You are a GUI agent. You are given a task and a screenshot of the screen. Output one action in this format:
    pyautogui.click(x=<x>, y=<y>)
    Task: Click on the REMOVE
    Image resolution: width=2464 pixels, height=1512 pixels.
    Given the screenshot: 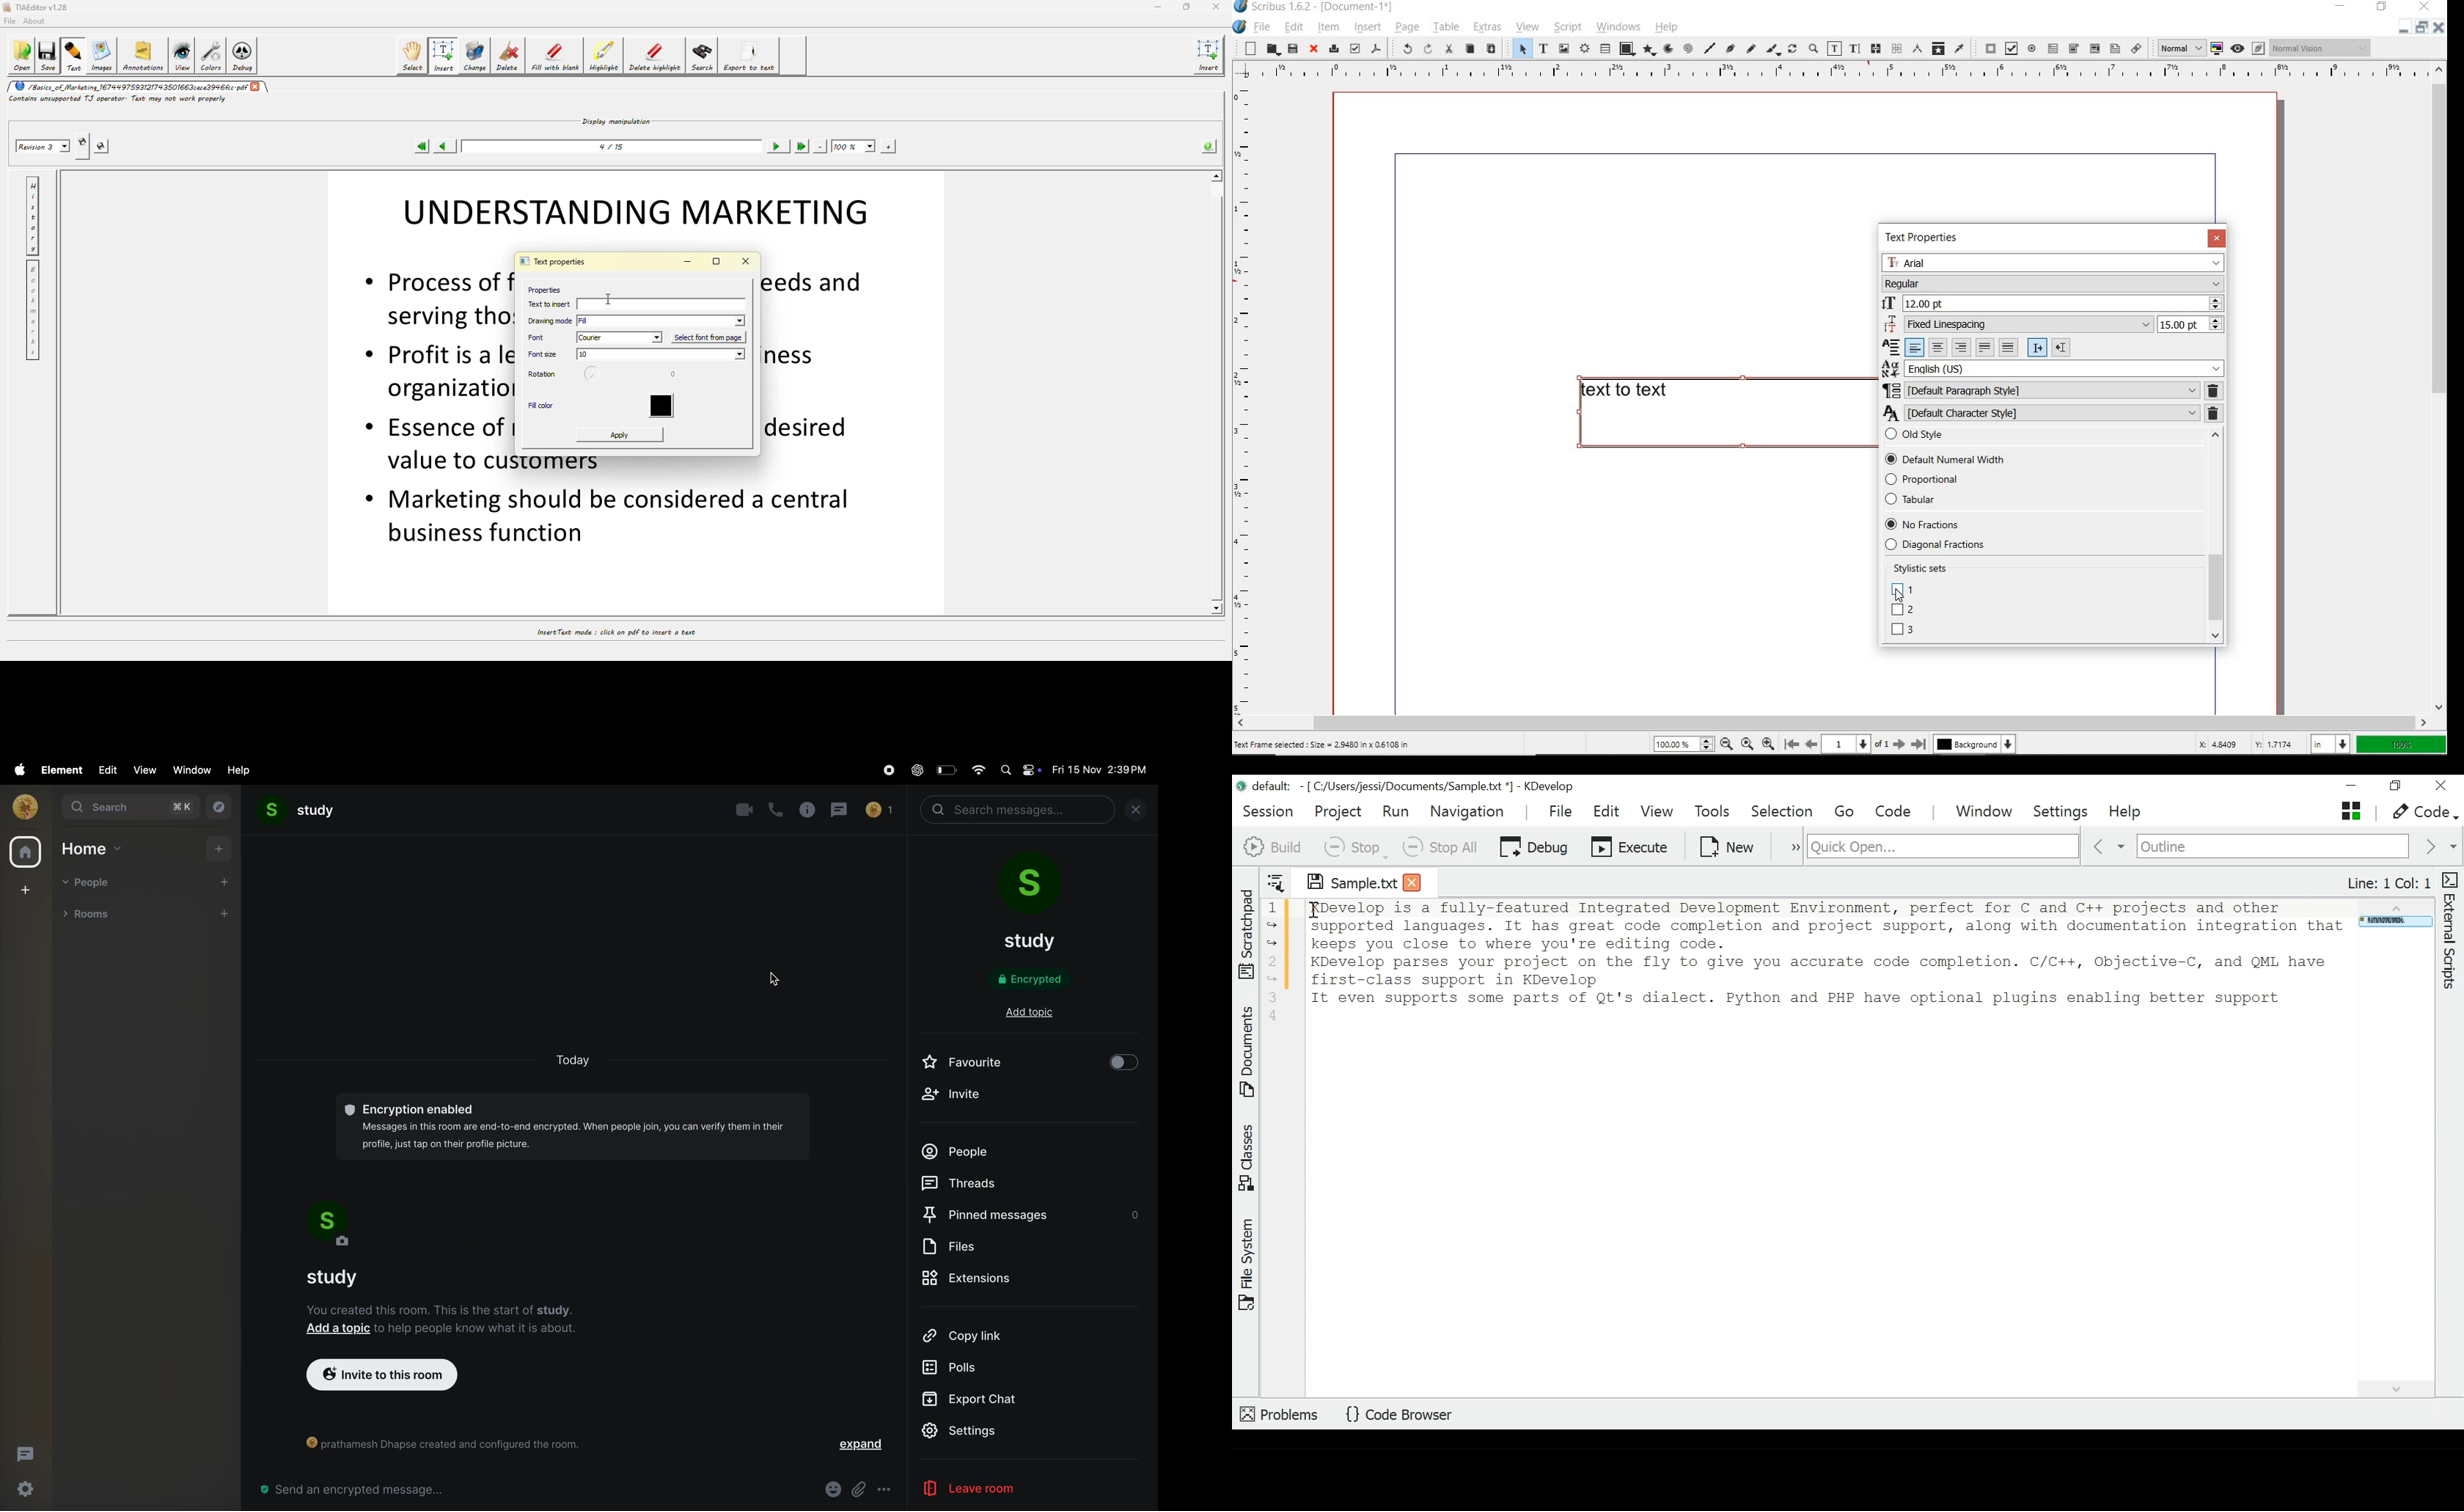 What is the action you would take?
    pyautogui.click(x=2215, y=402)
    